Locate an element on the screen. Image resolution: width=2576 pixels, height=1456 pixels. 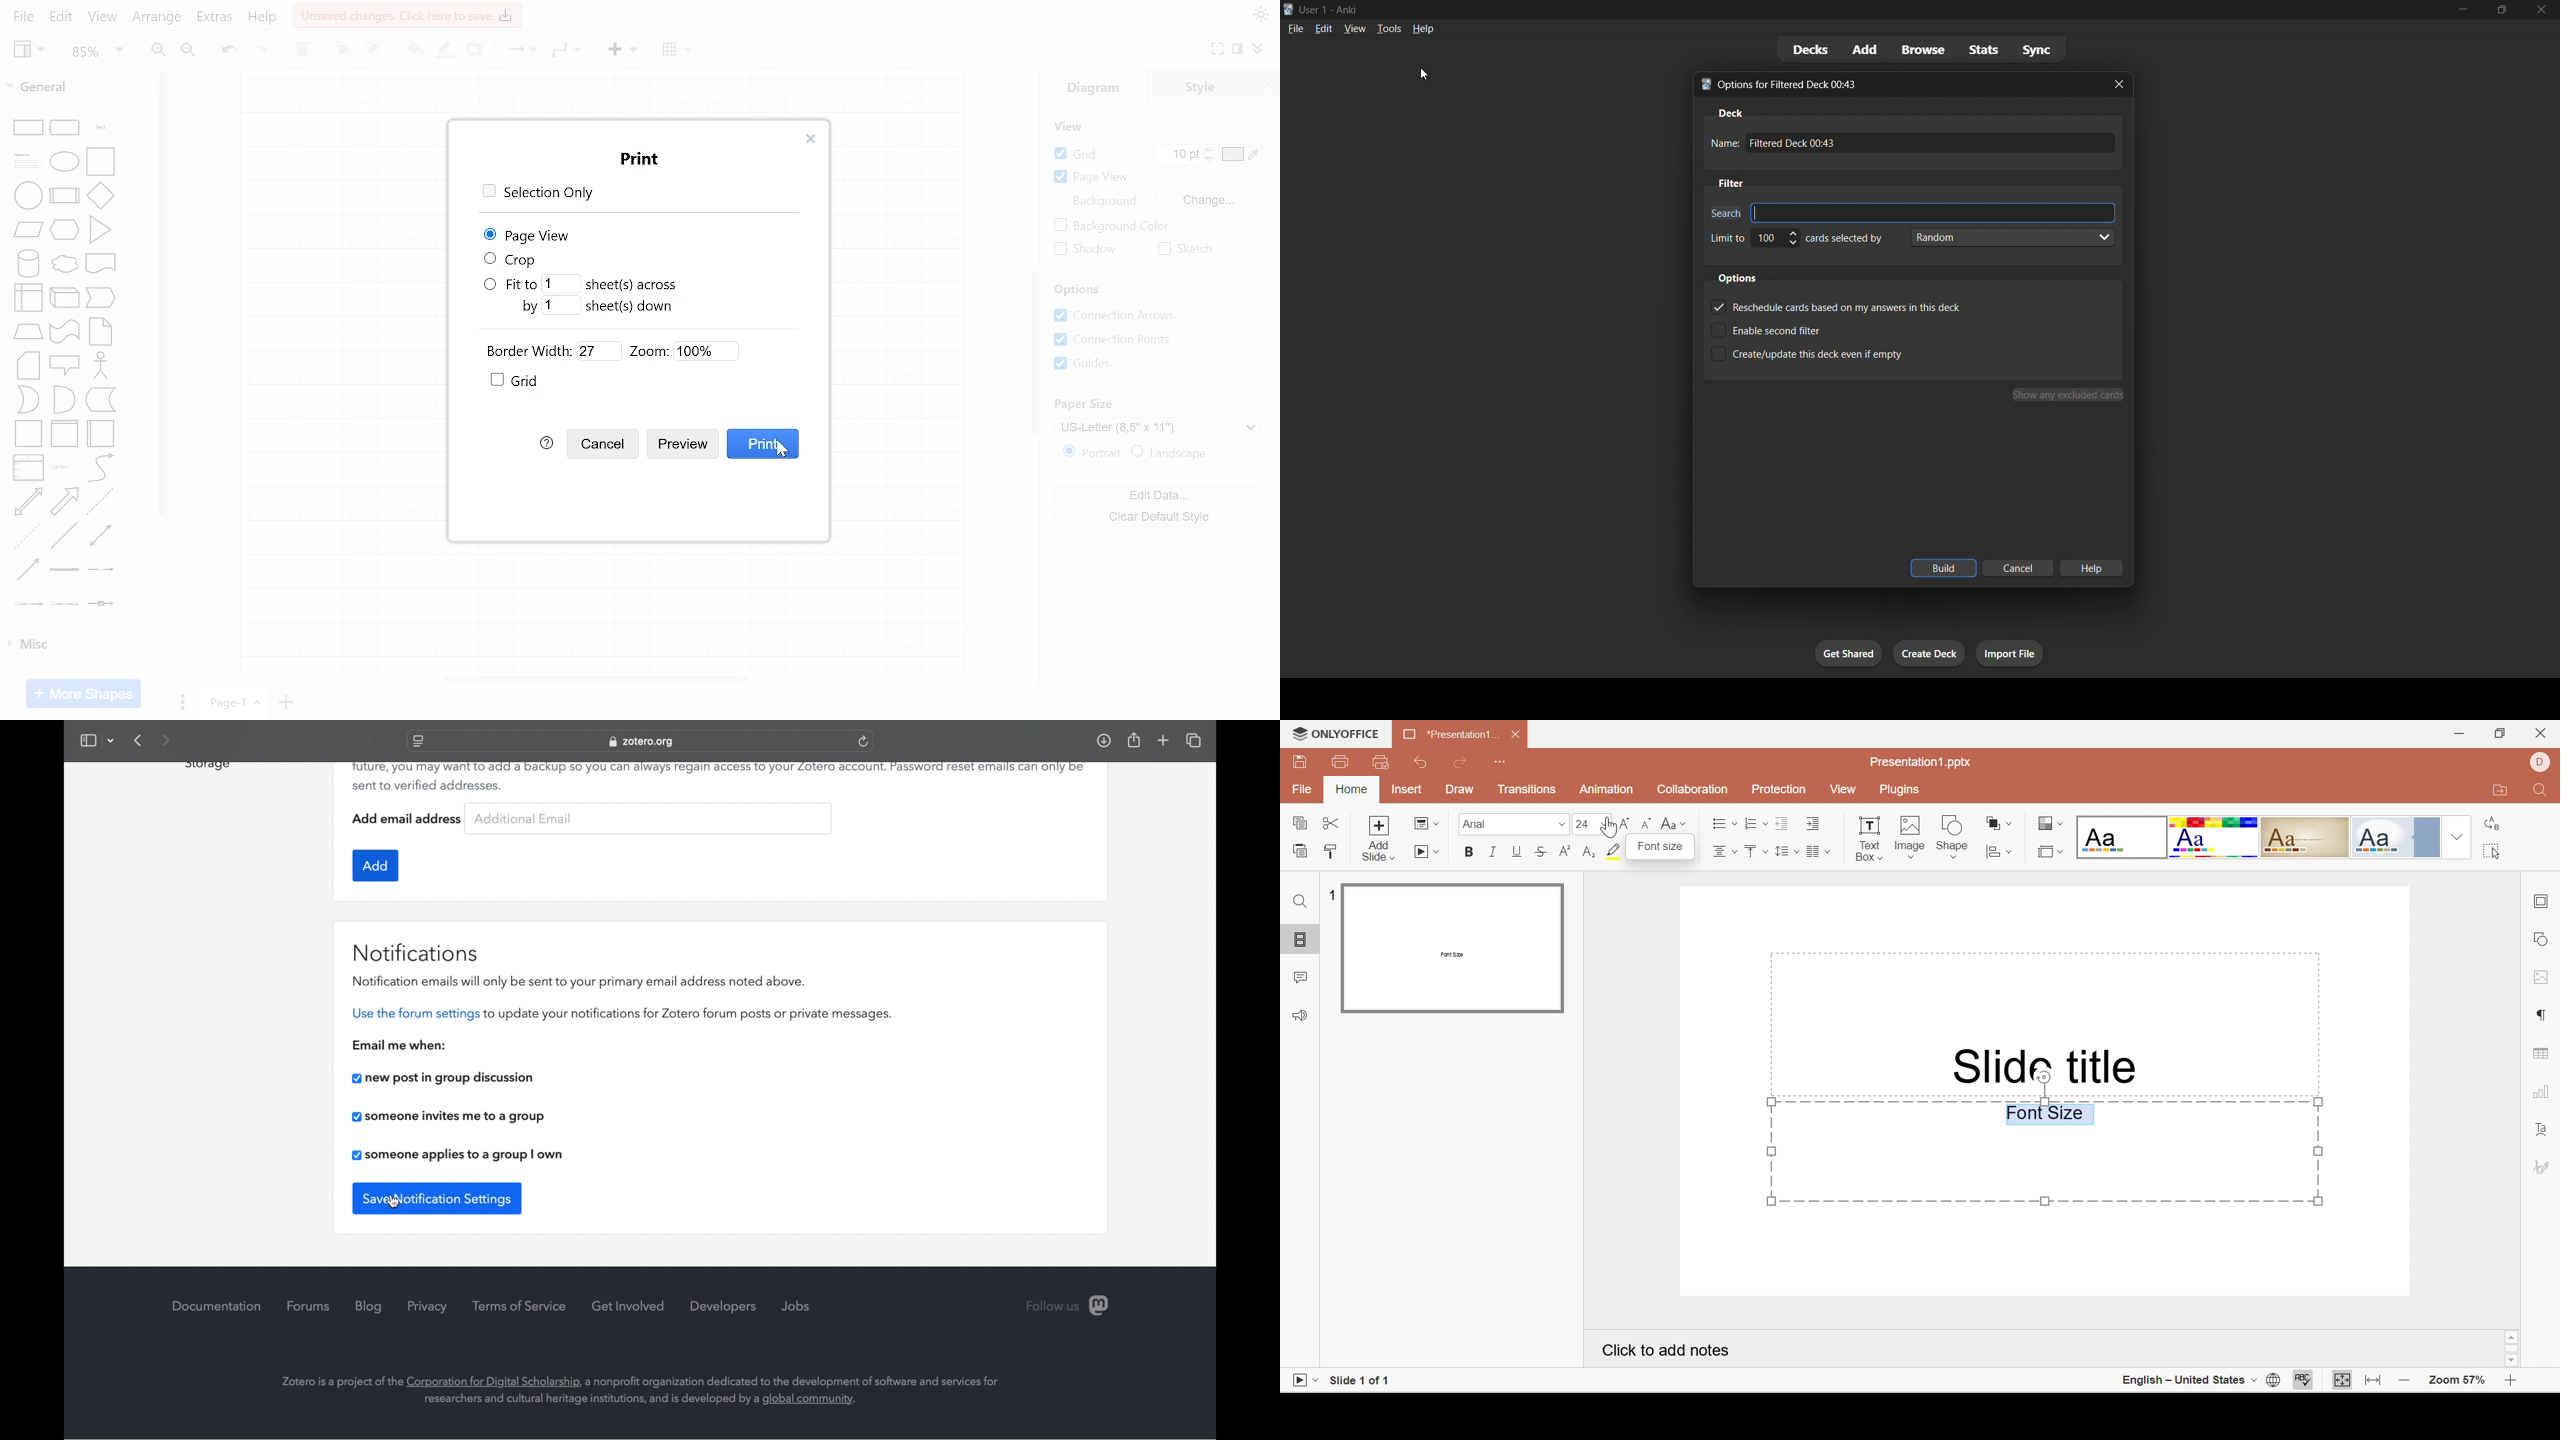
Feedback and support is located at coordinates (1303, 1016).